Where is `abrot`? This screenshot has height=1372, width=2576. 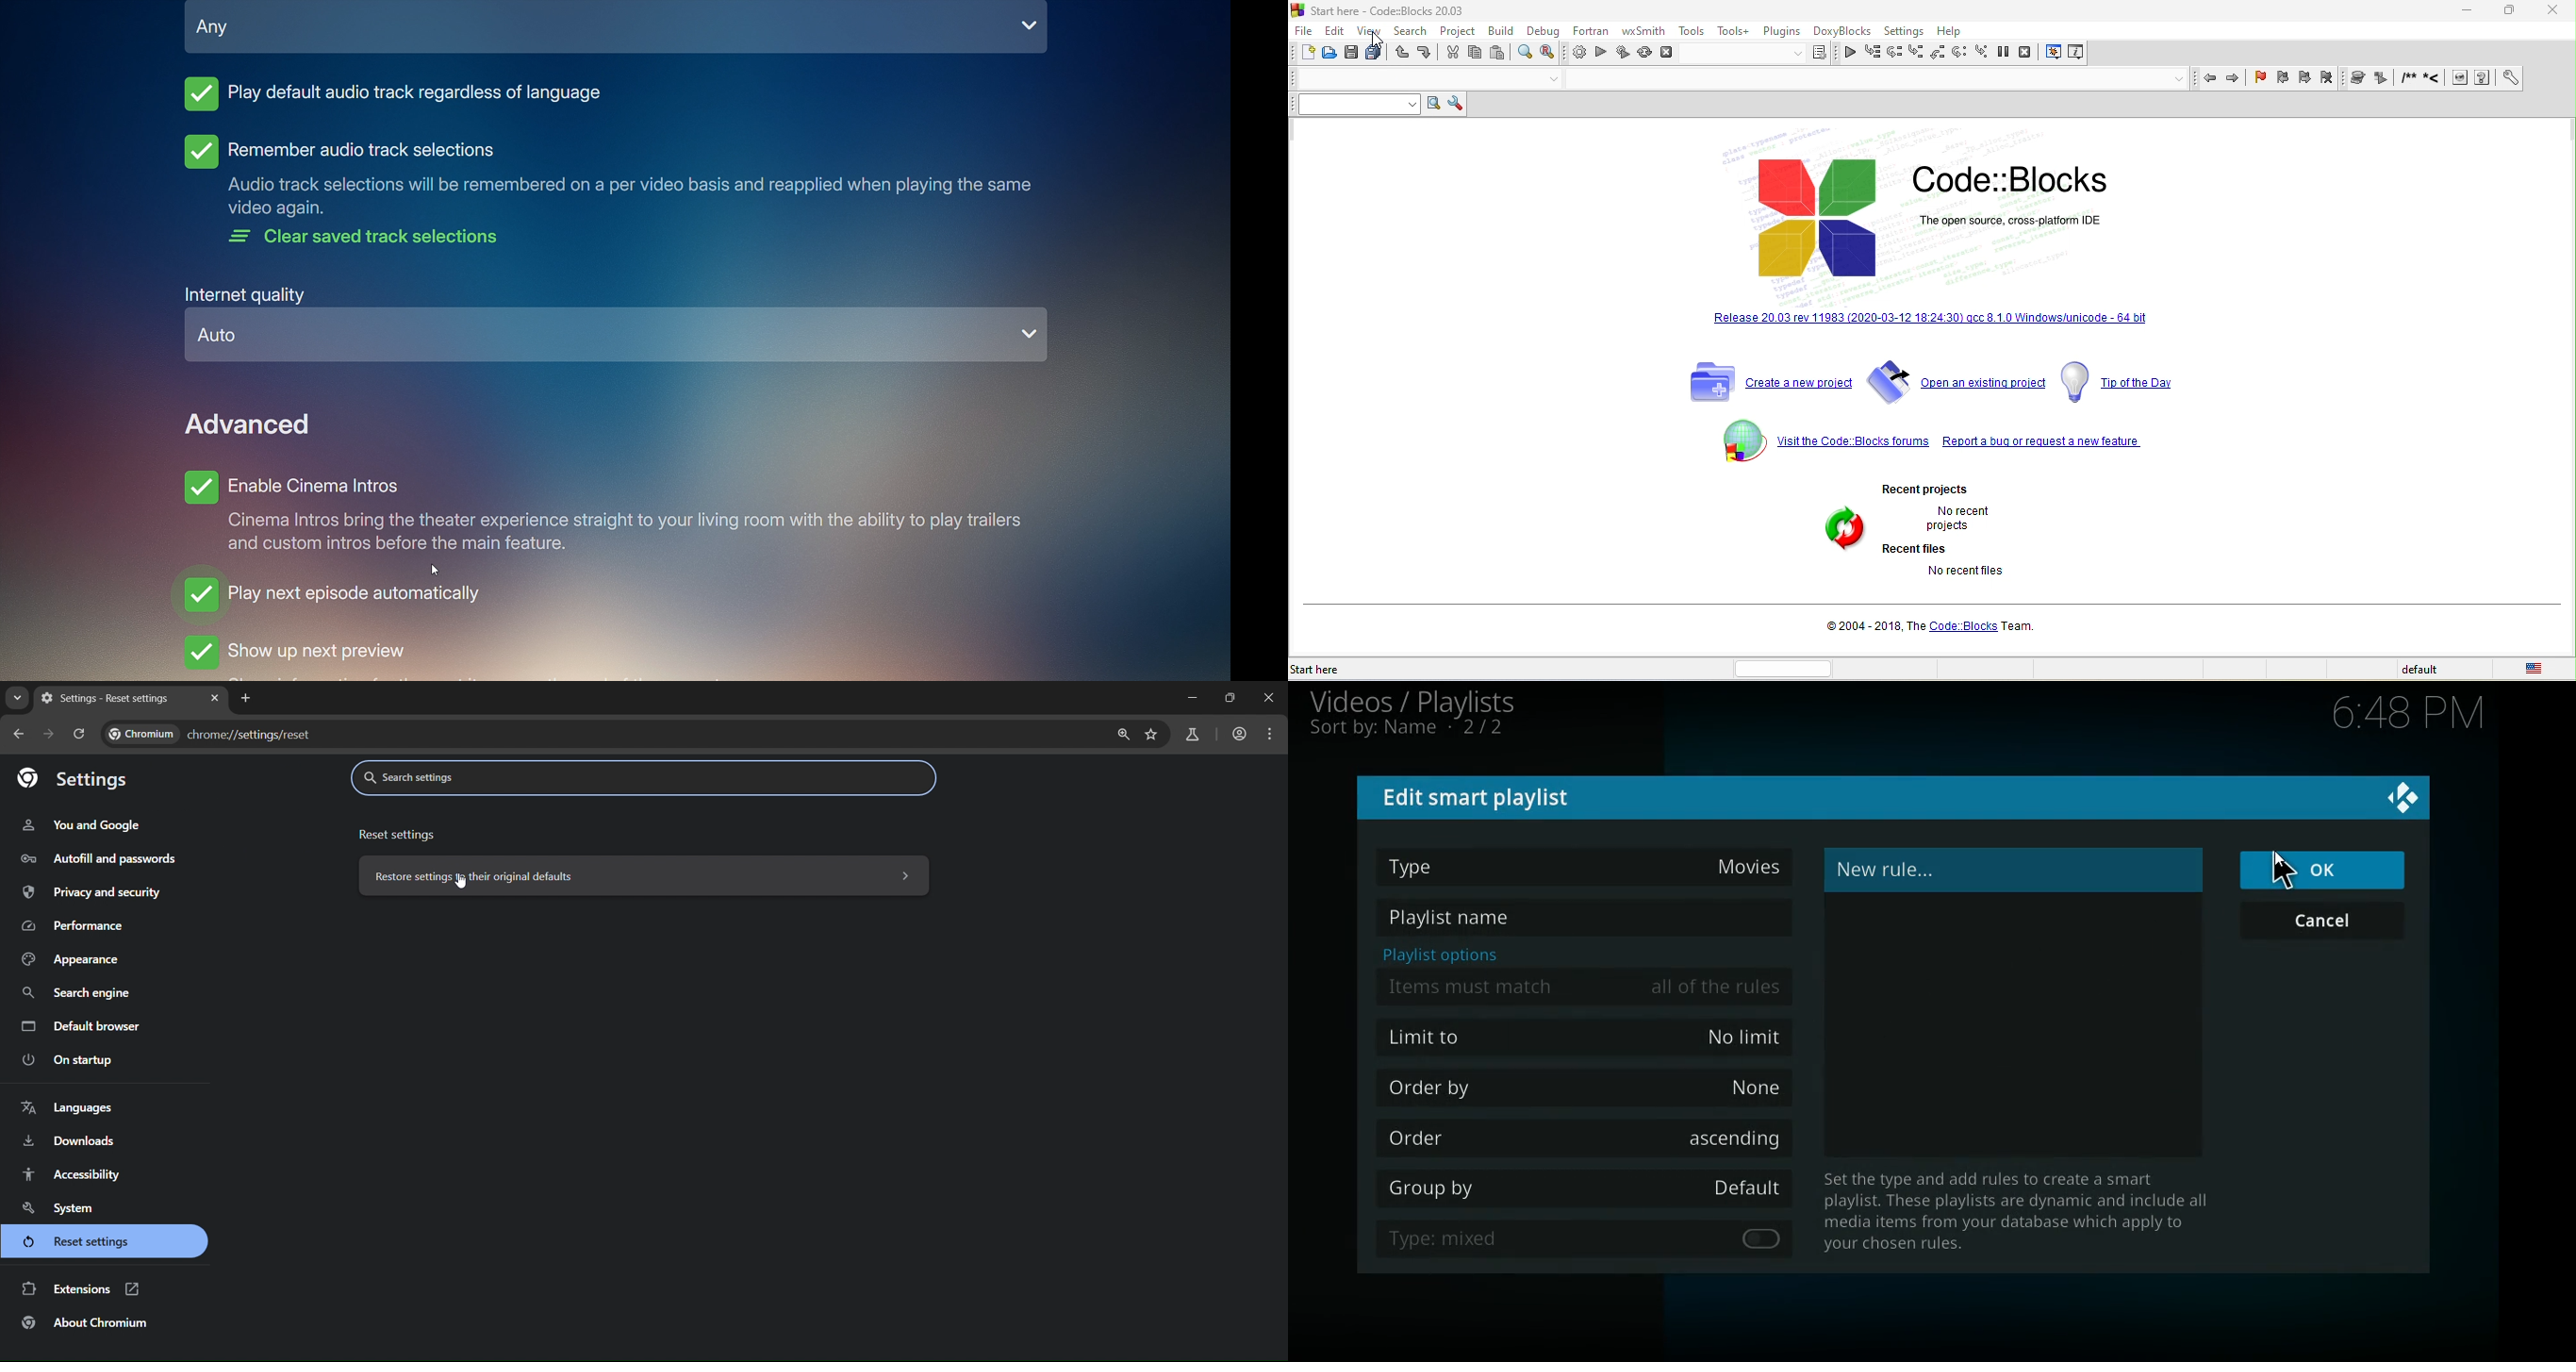 abrot is located at coordinates (1670, 56).